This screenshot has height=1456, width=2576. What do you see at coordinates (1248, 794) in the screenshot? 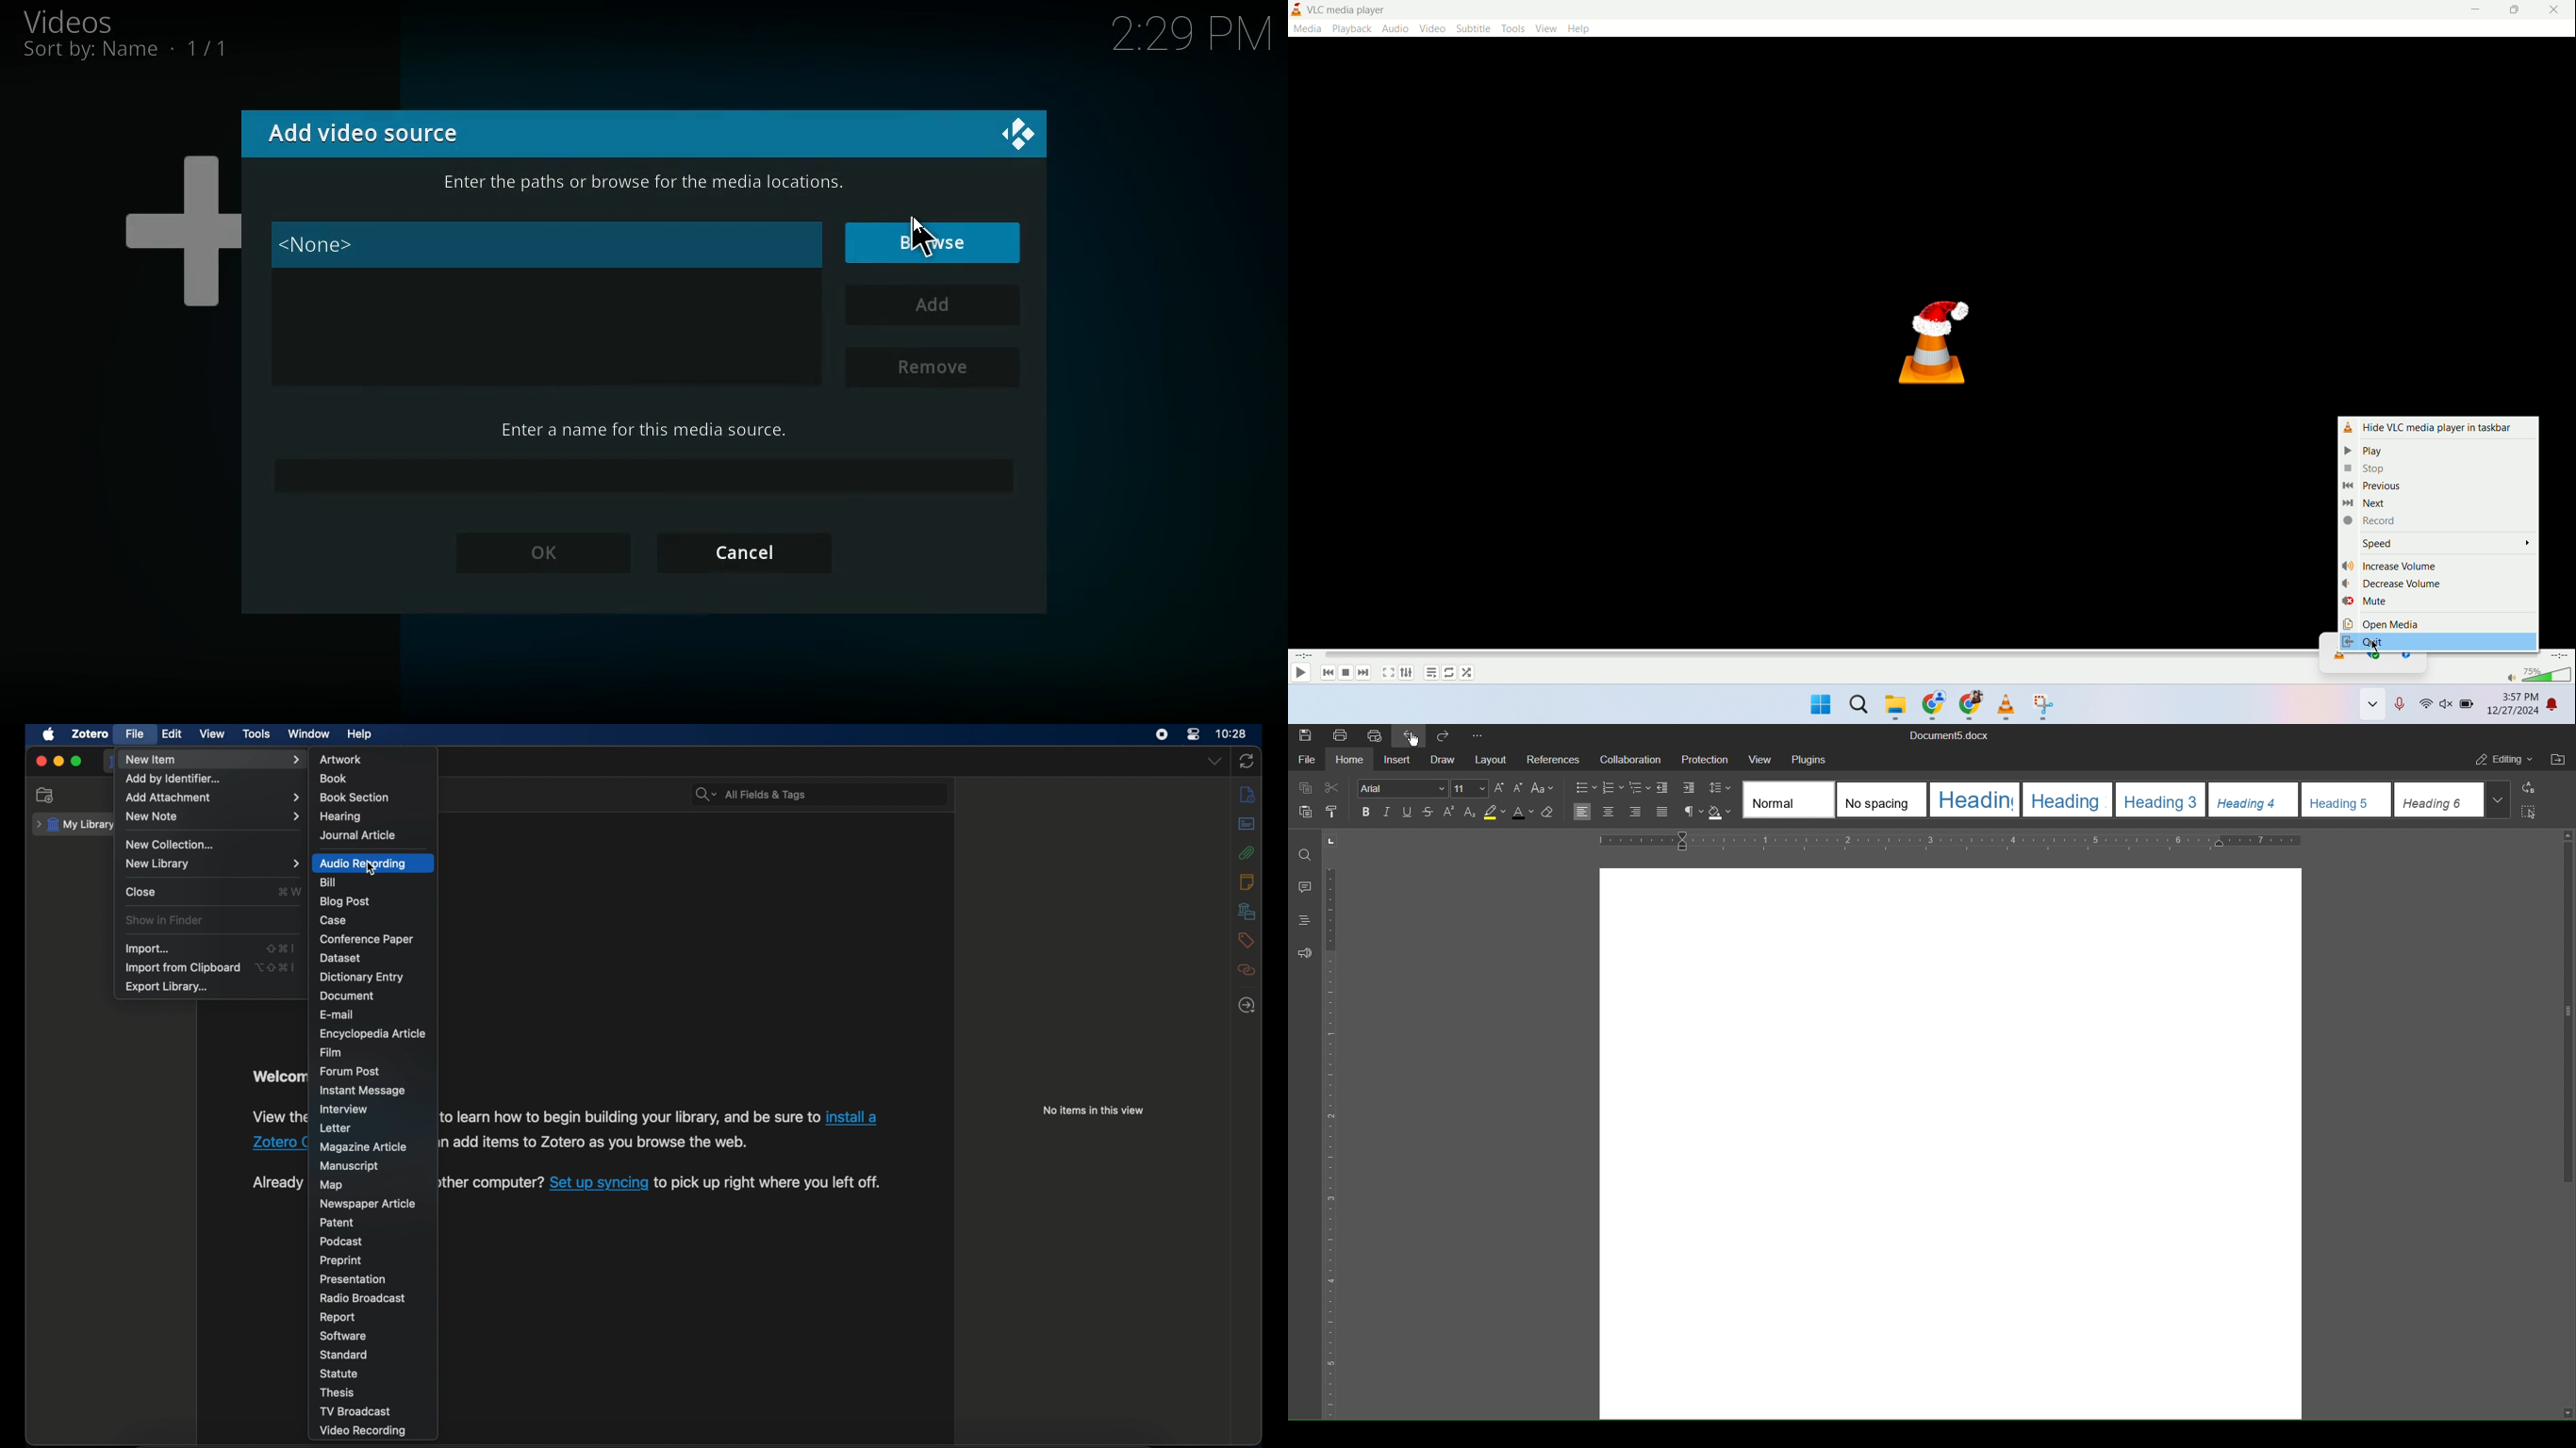
I see `info` at bounding box center [1248, 794].